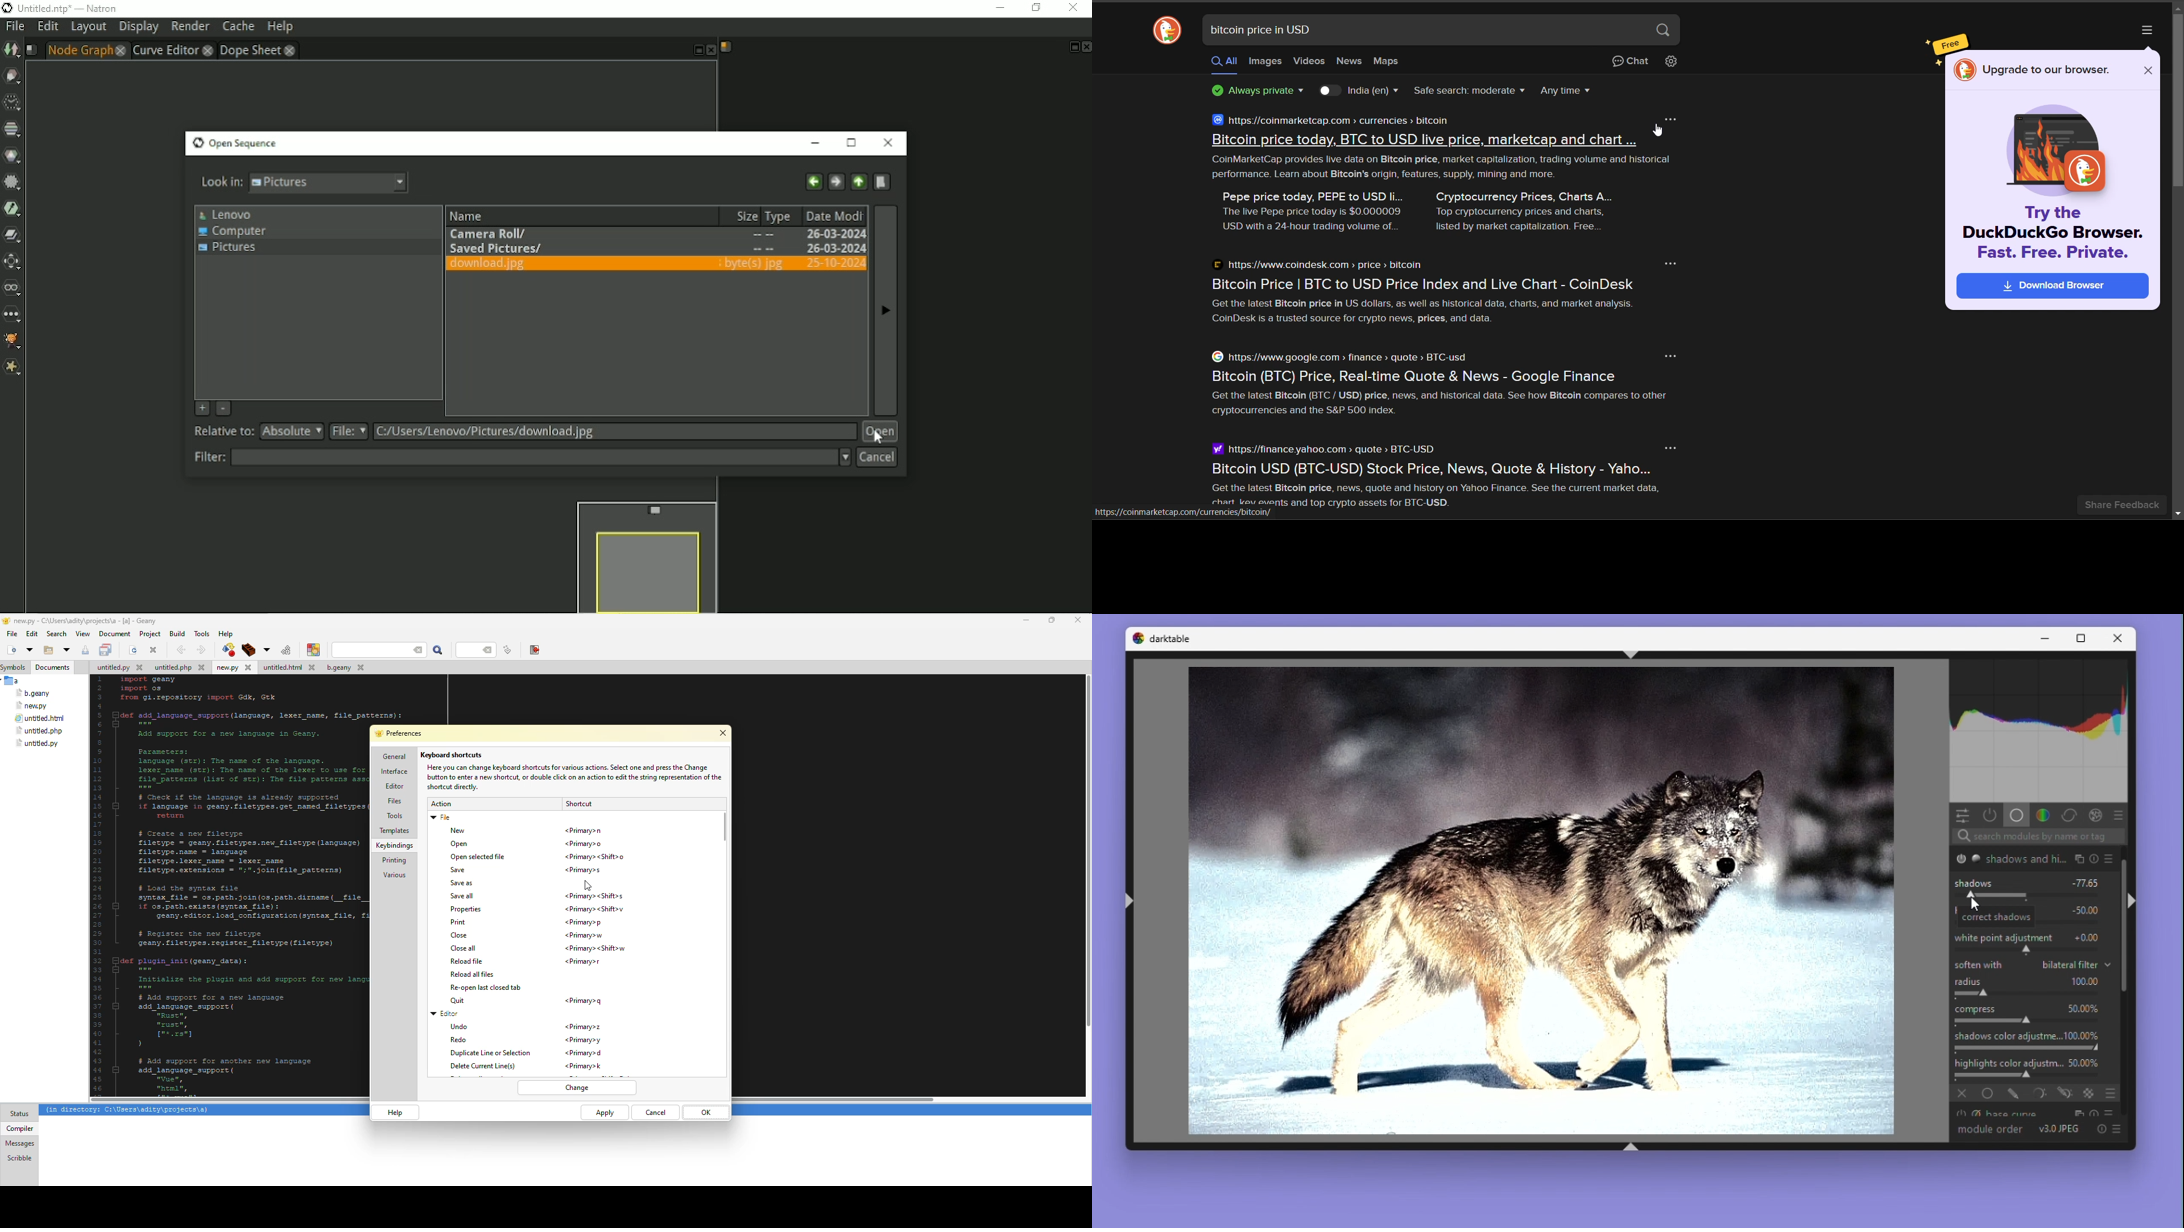 The width and height of the screenshot is (2184, 1232). I want to click on V 3.0 JPEG, so click(2058, 1128).